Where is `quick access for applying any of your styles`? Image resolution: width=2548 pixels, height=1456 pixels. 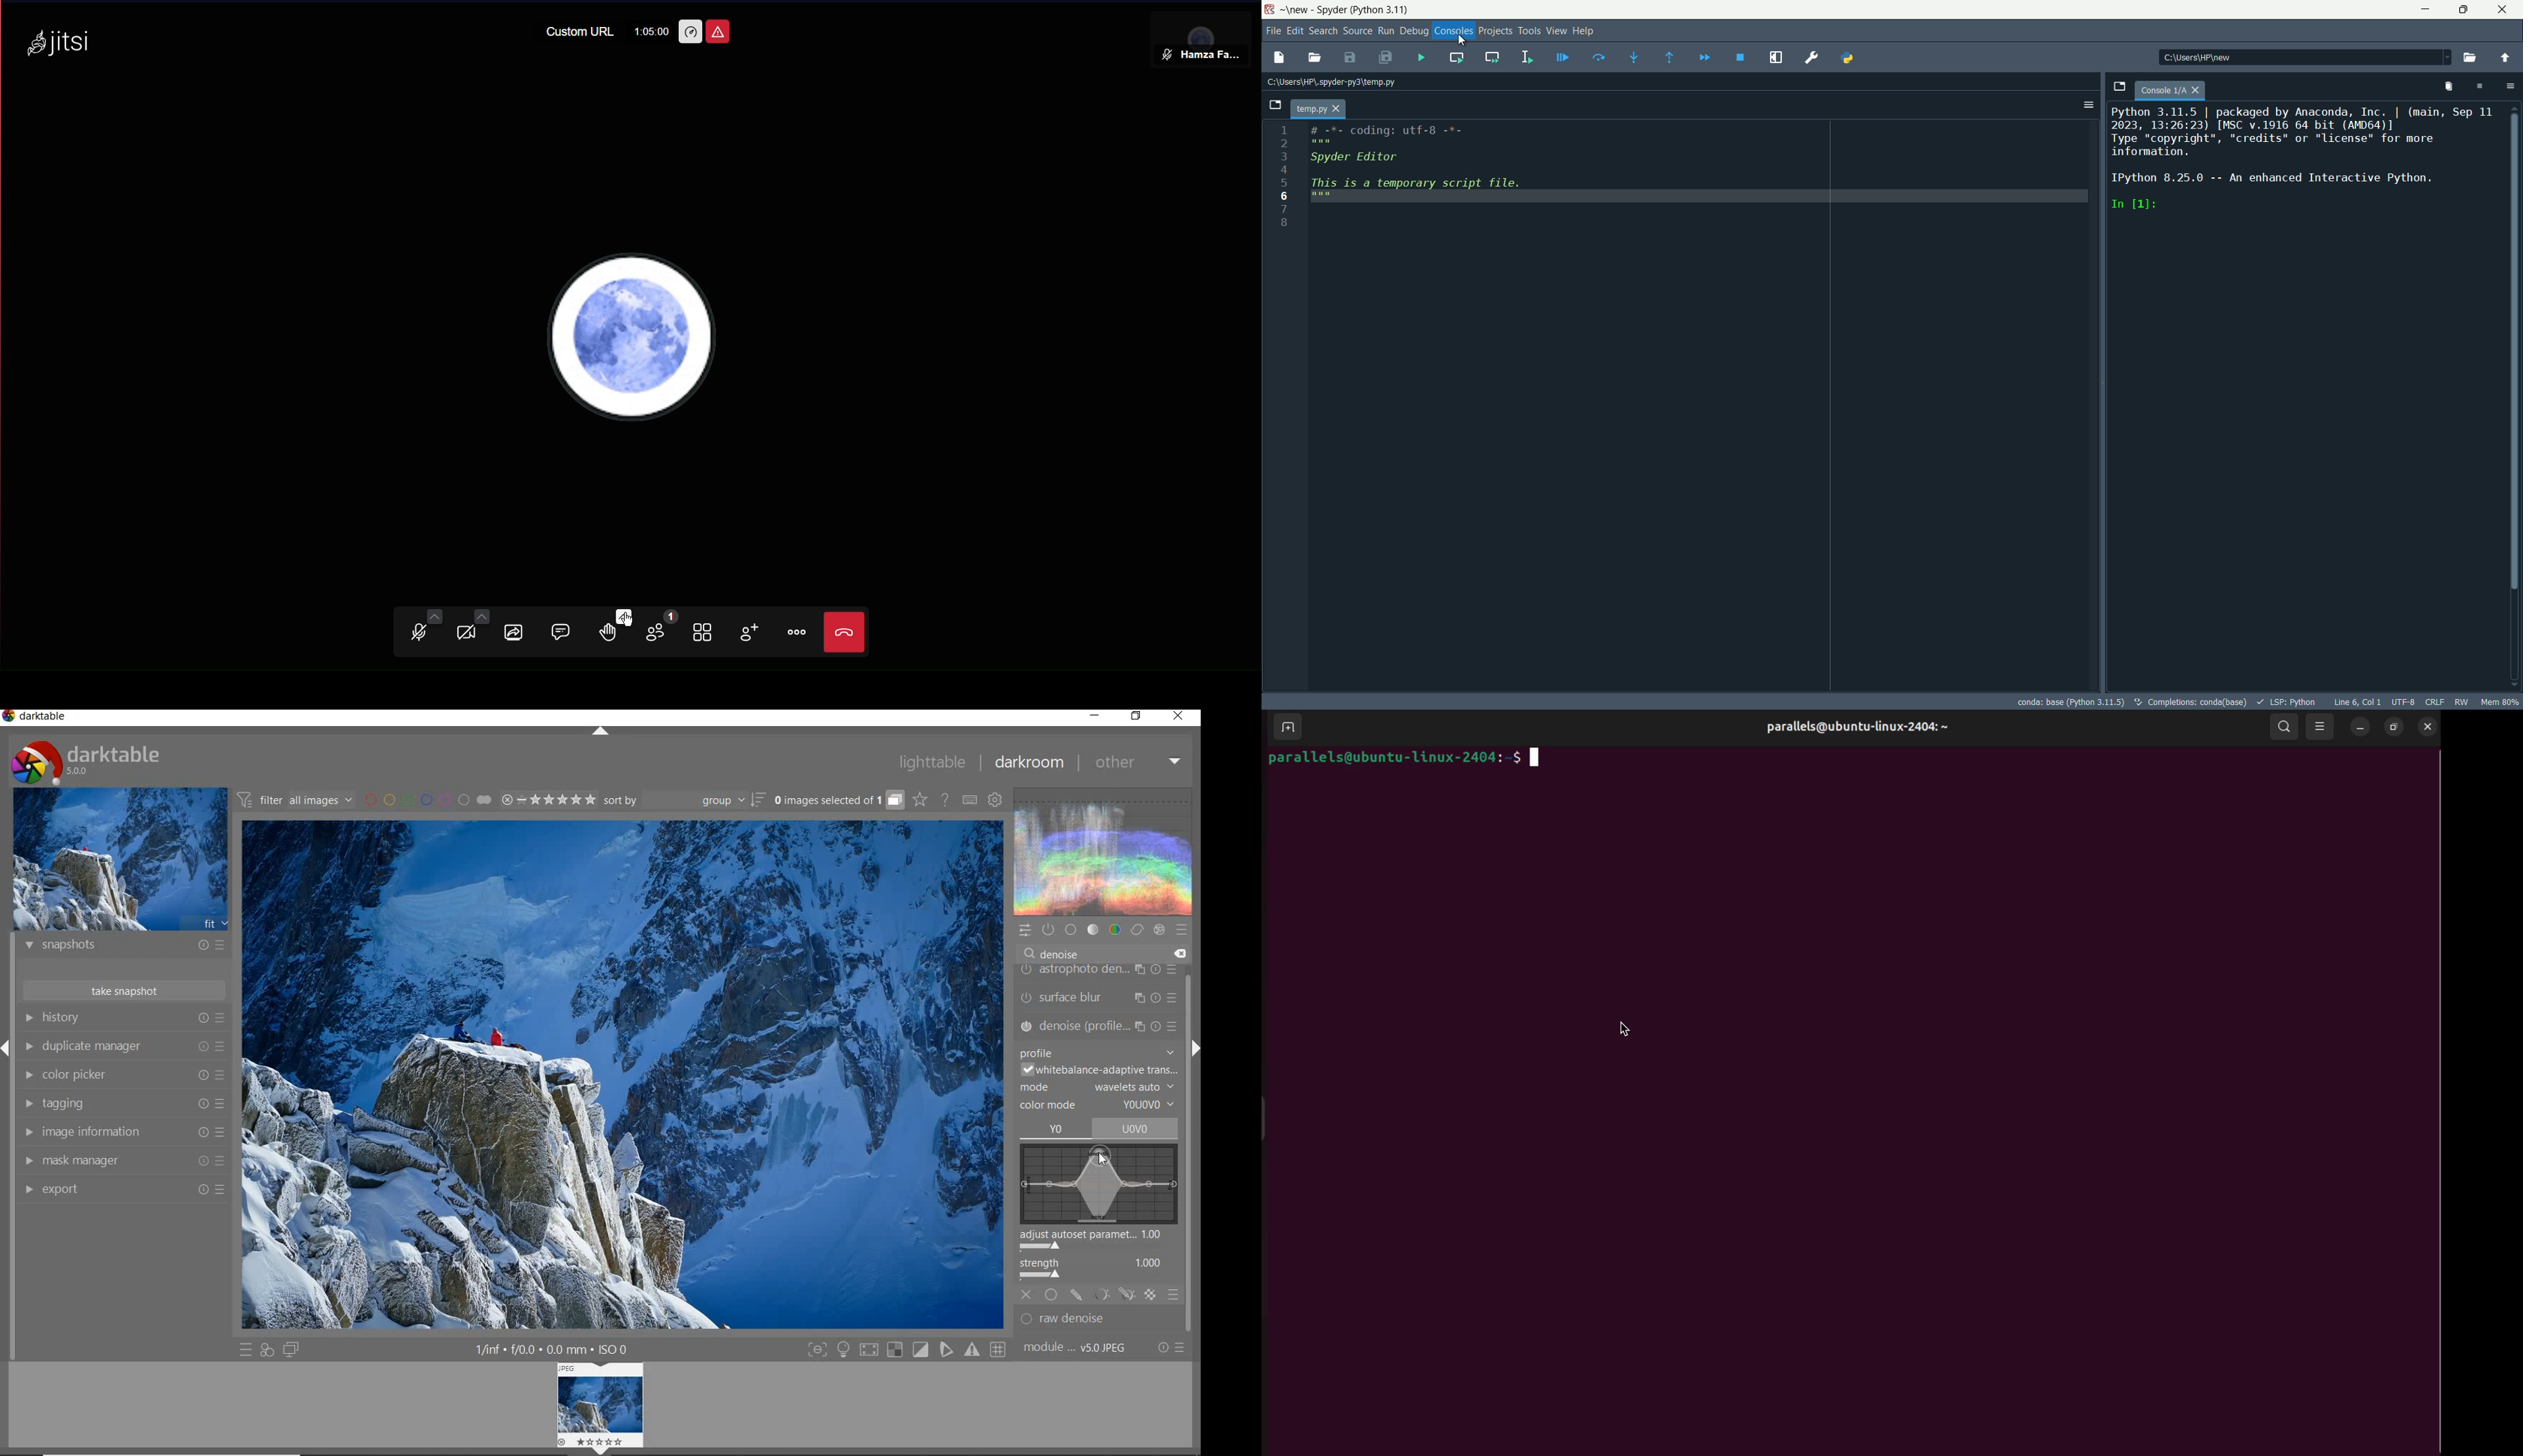 quick access for applying any of your styles is located at coordinates (267, 1352).